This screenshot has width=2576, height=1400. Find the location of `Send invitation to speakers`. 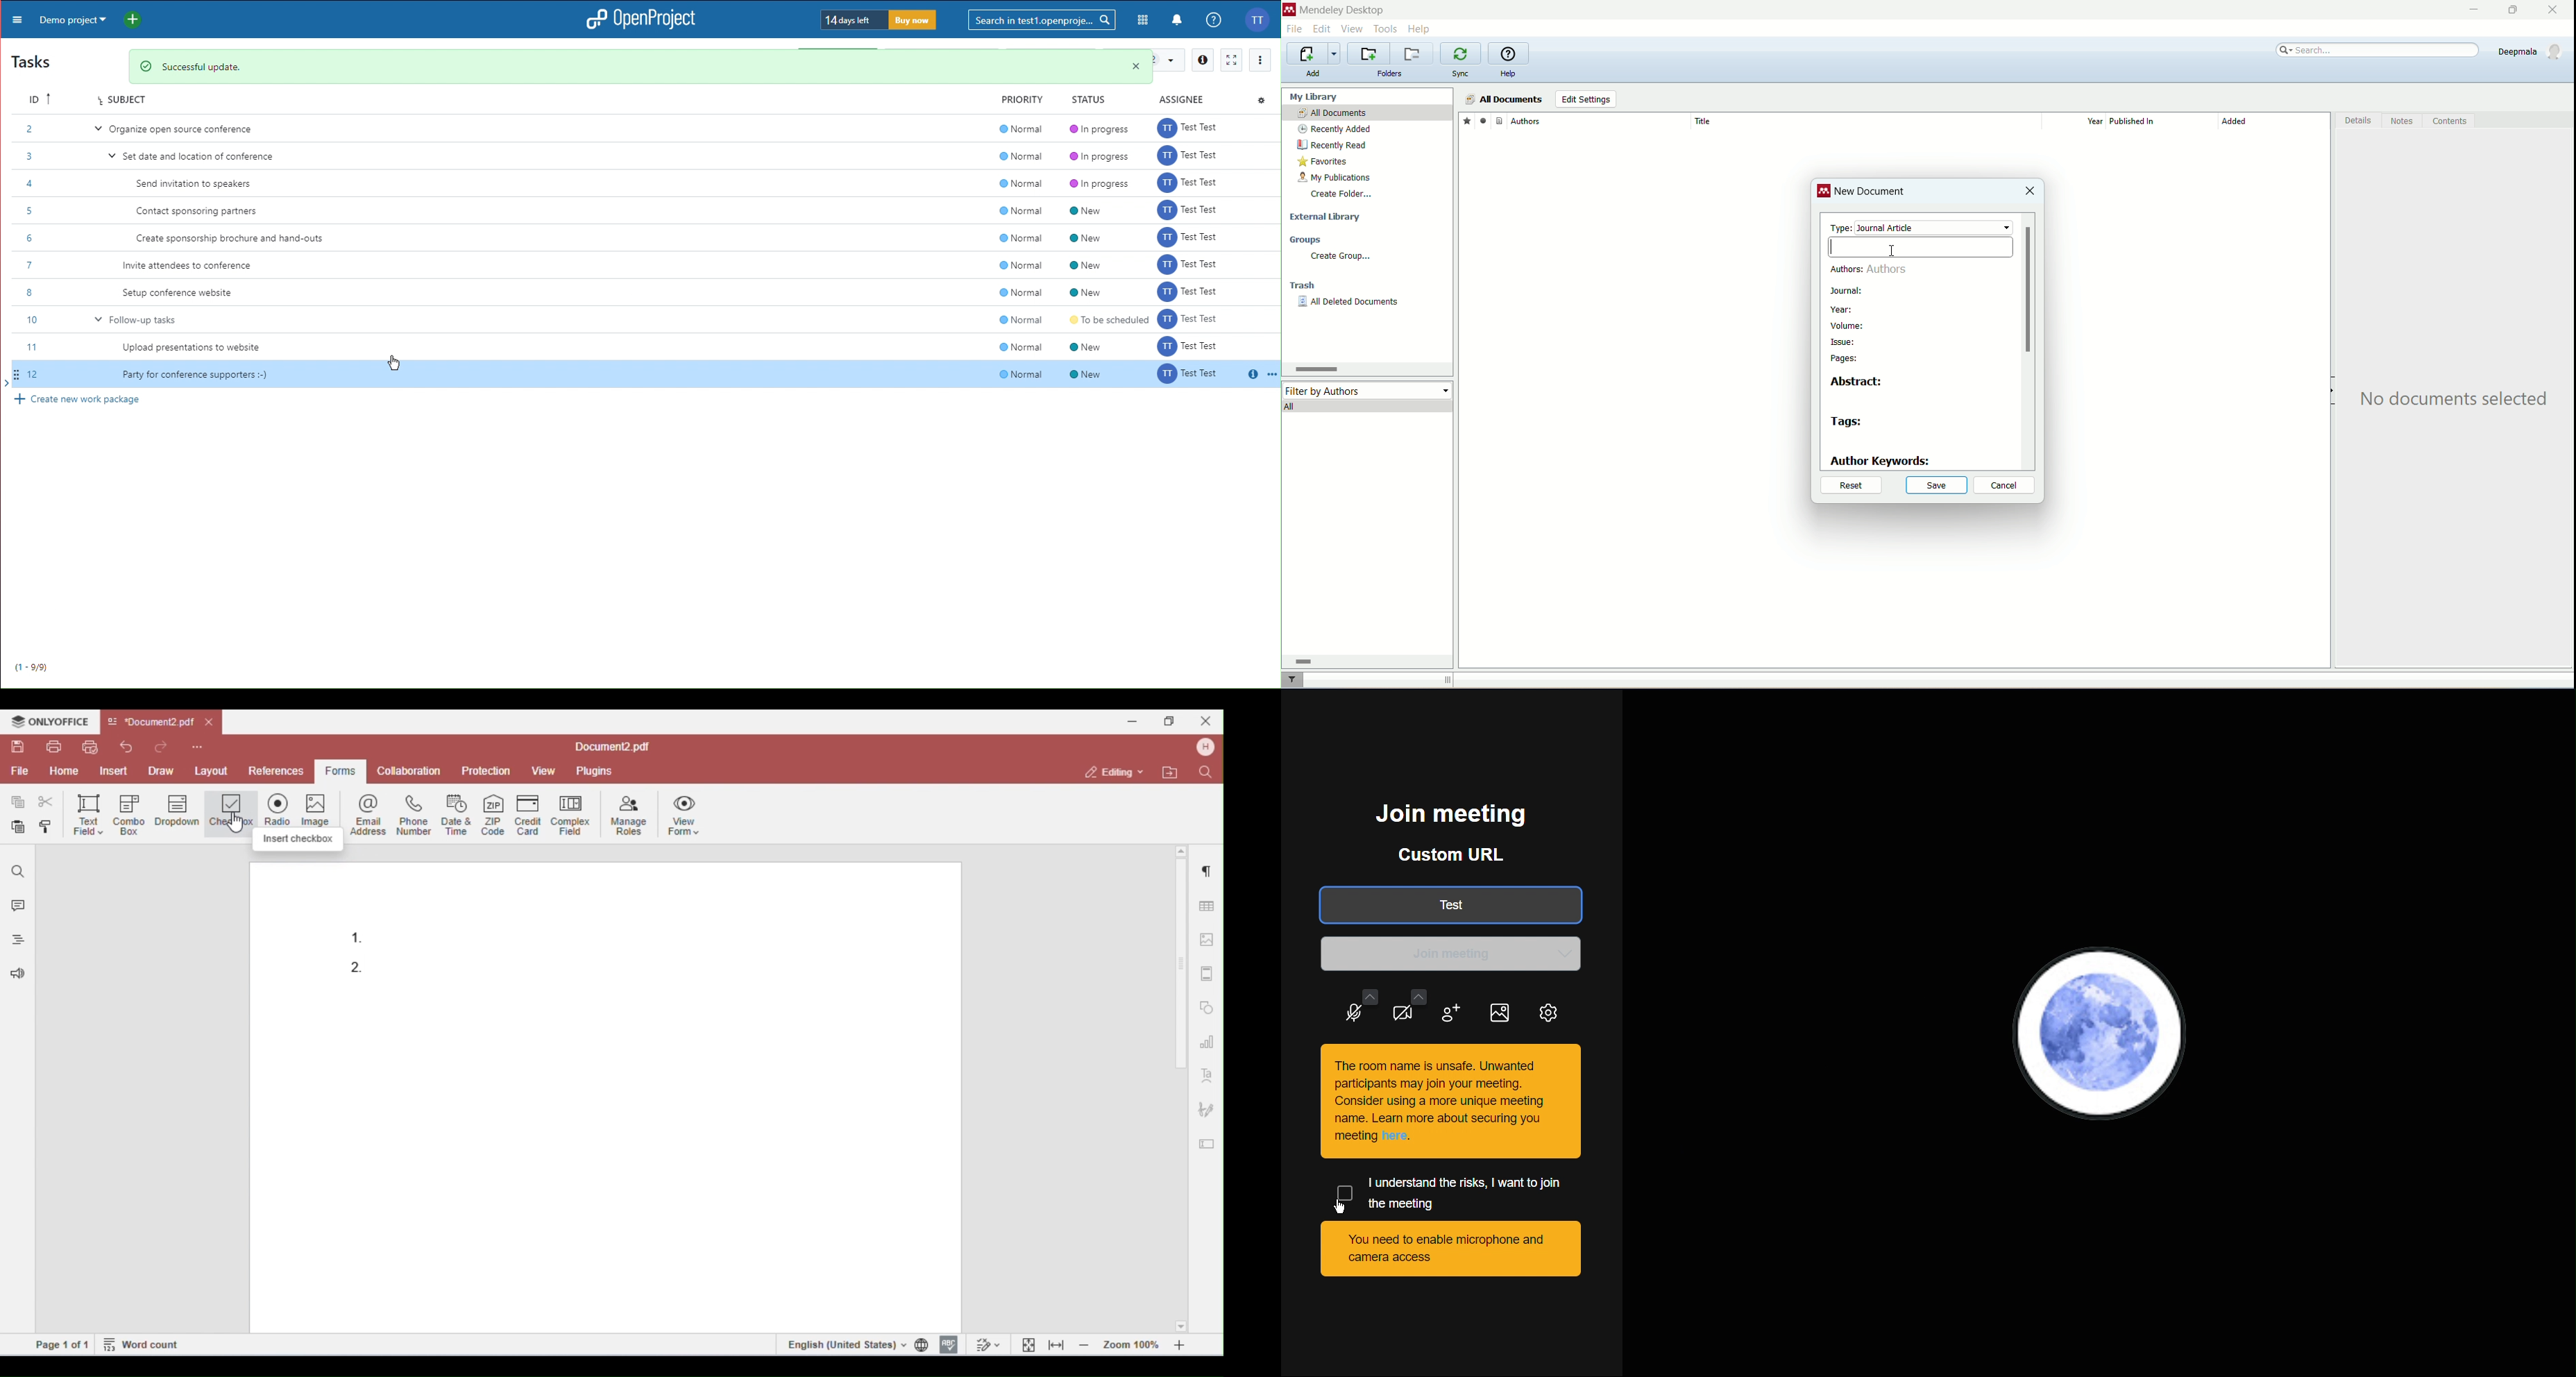

Send invitation to speakers is located at coordinates (194, 184).